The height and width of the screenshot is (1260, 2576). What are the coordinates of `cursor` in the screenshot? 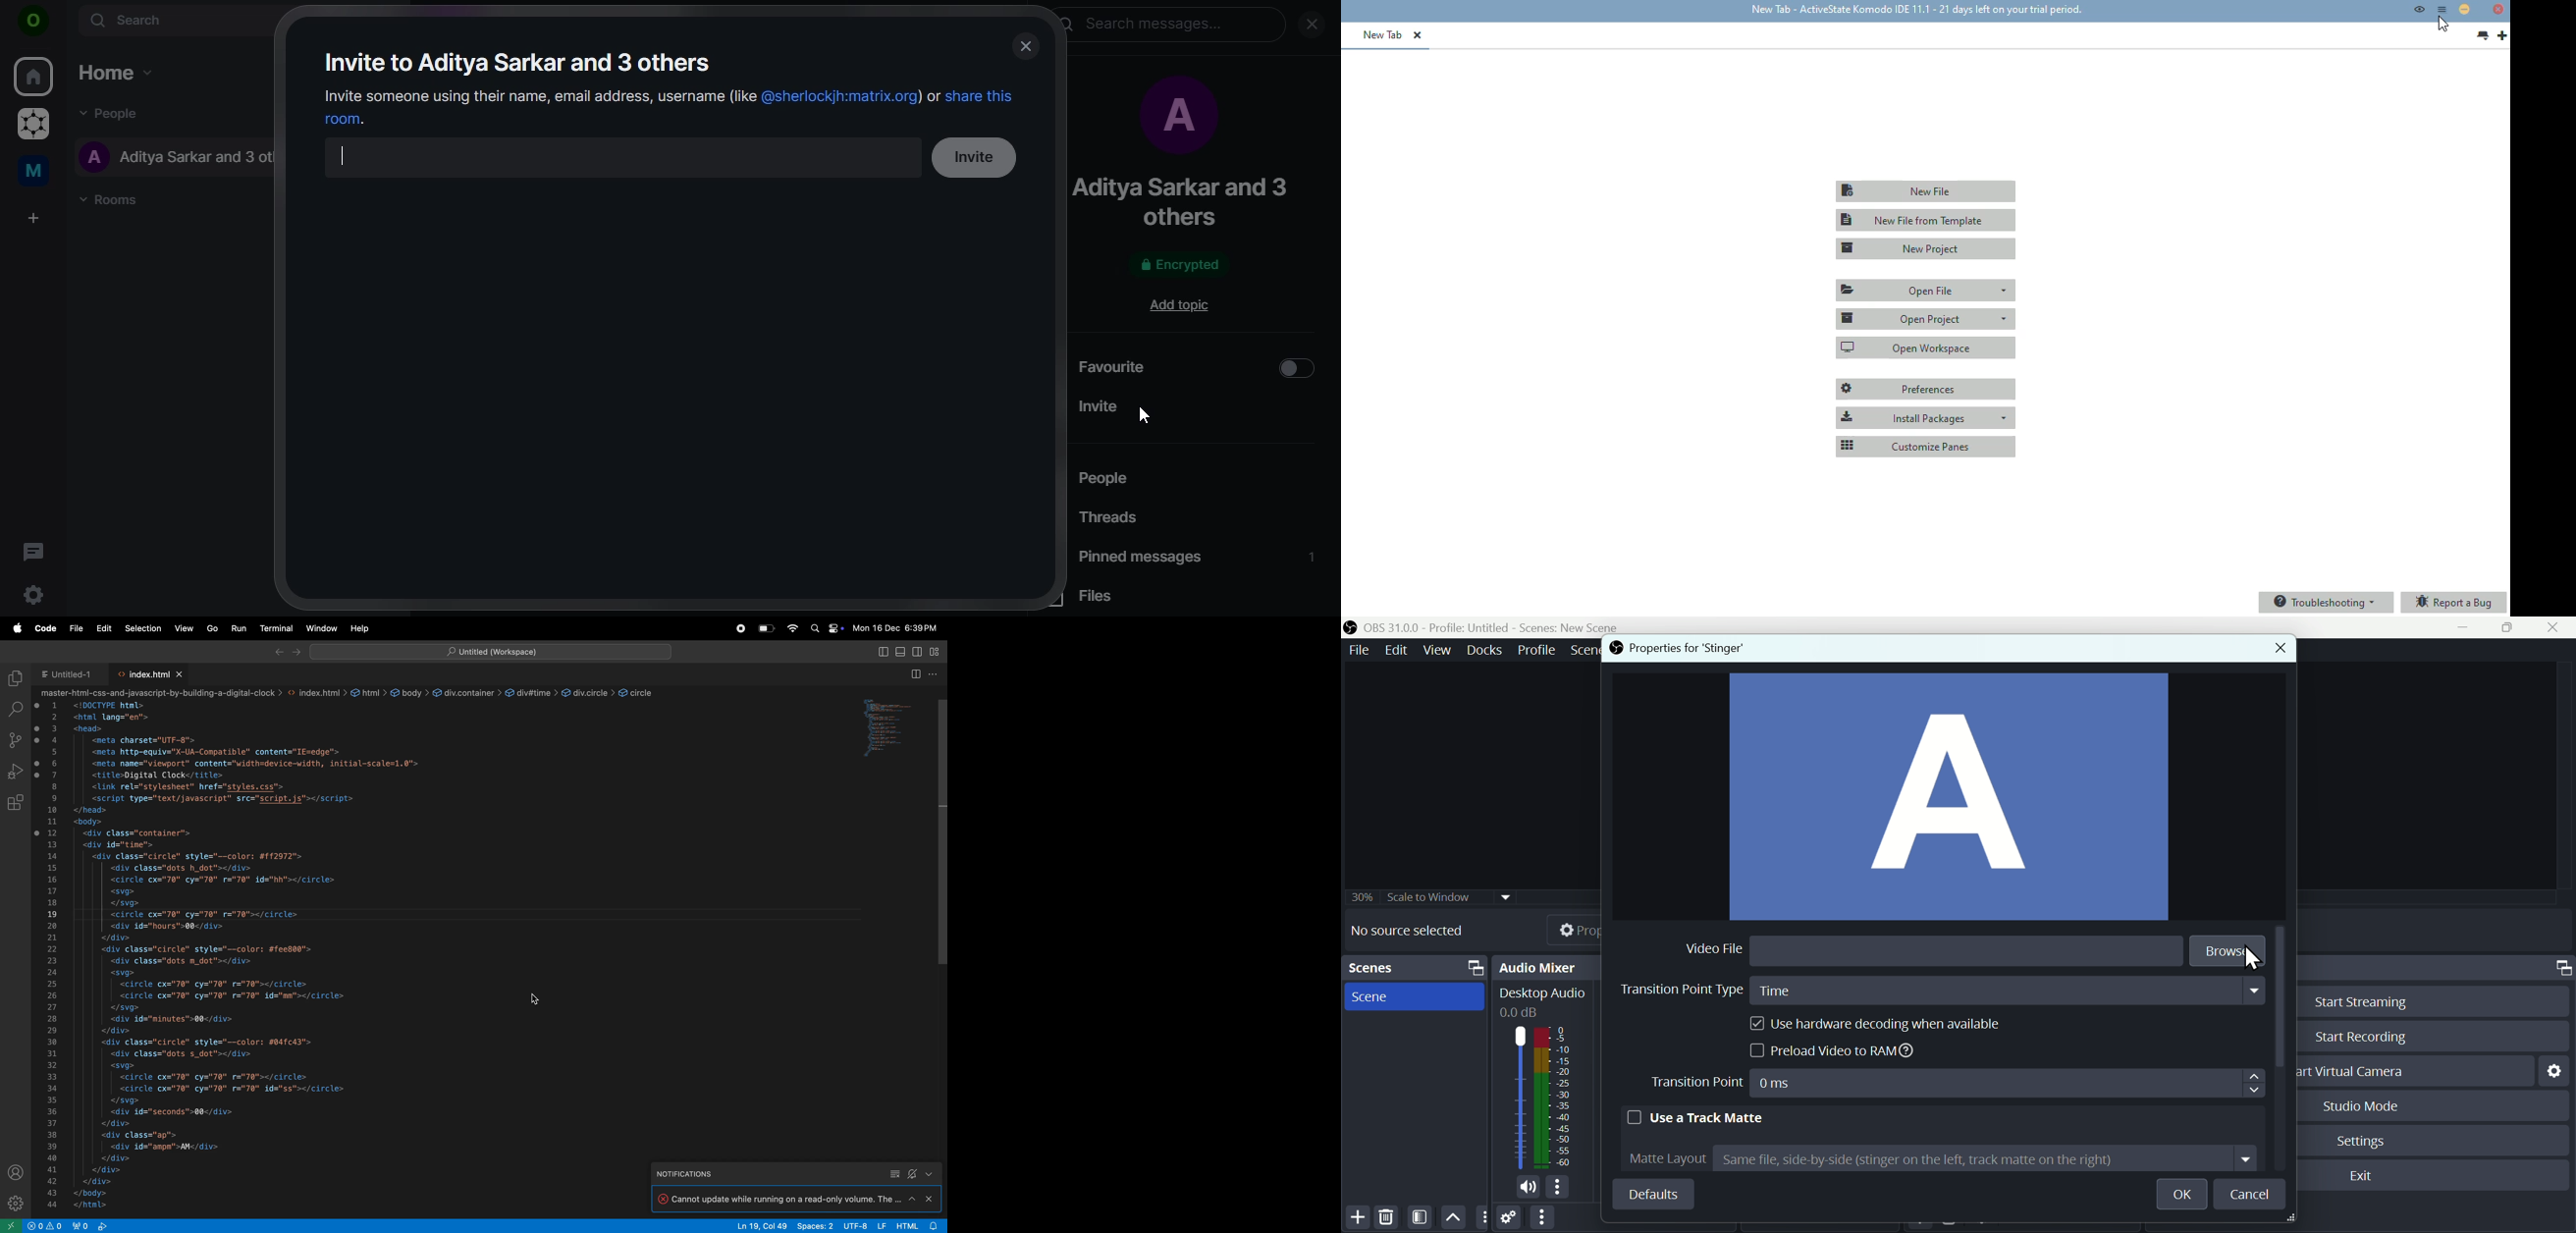 It's located at (540, 999).